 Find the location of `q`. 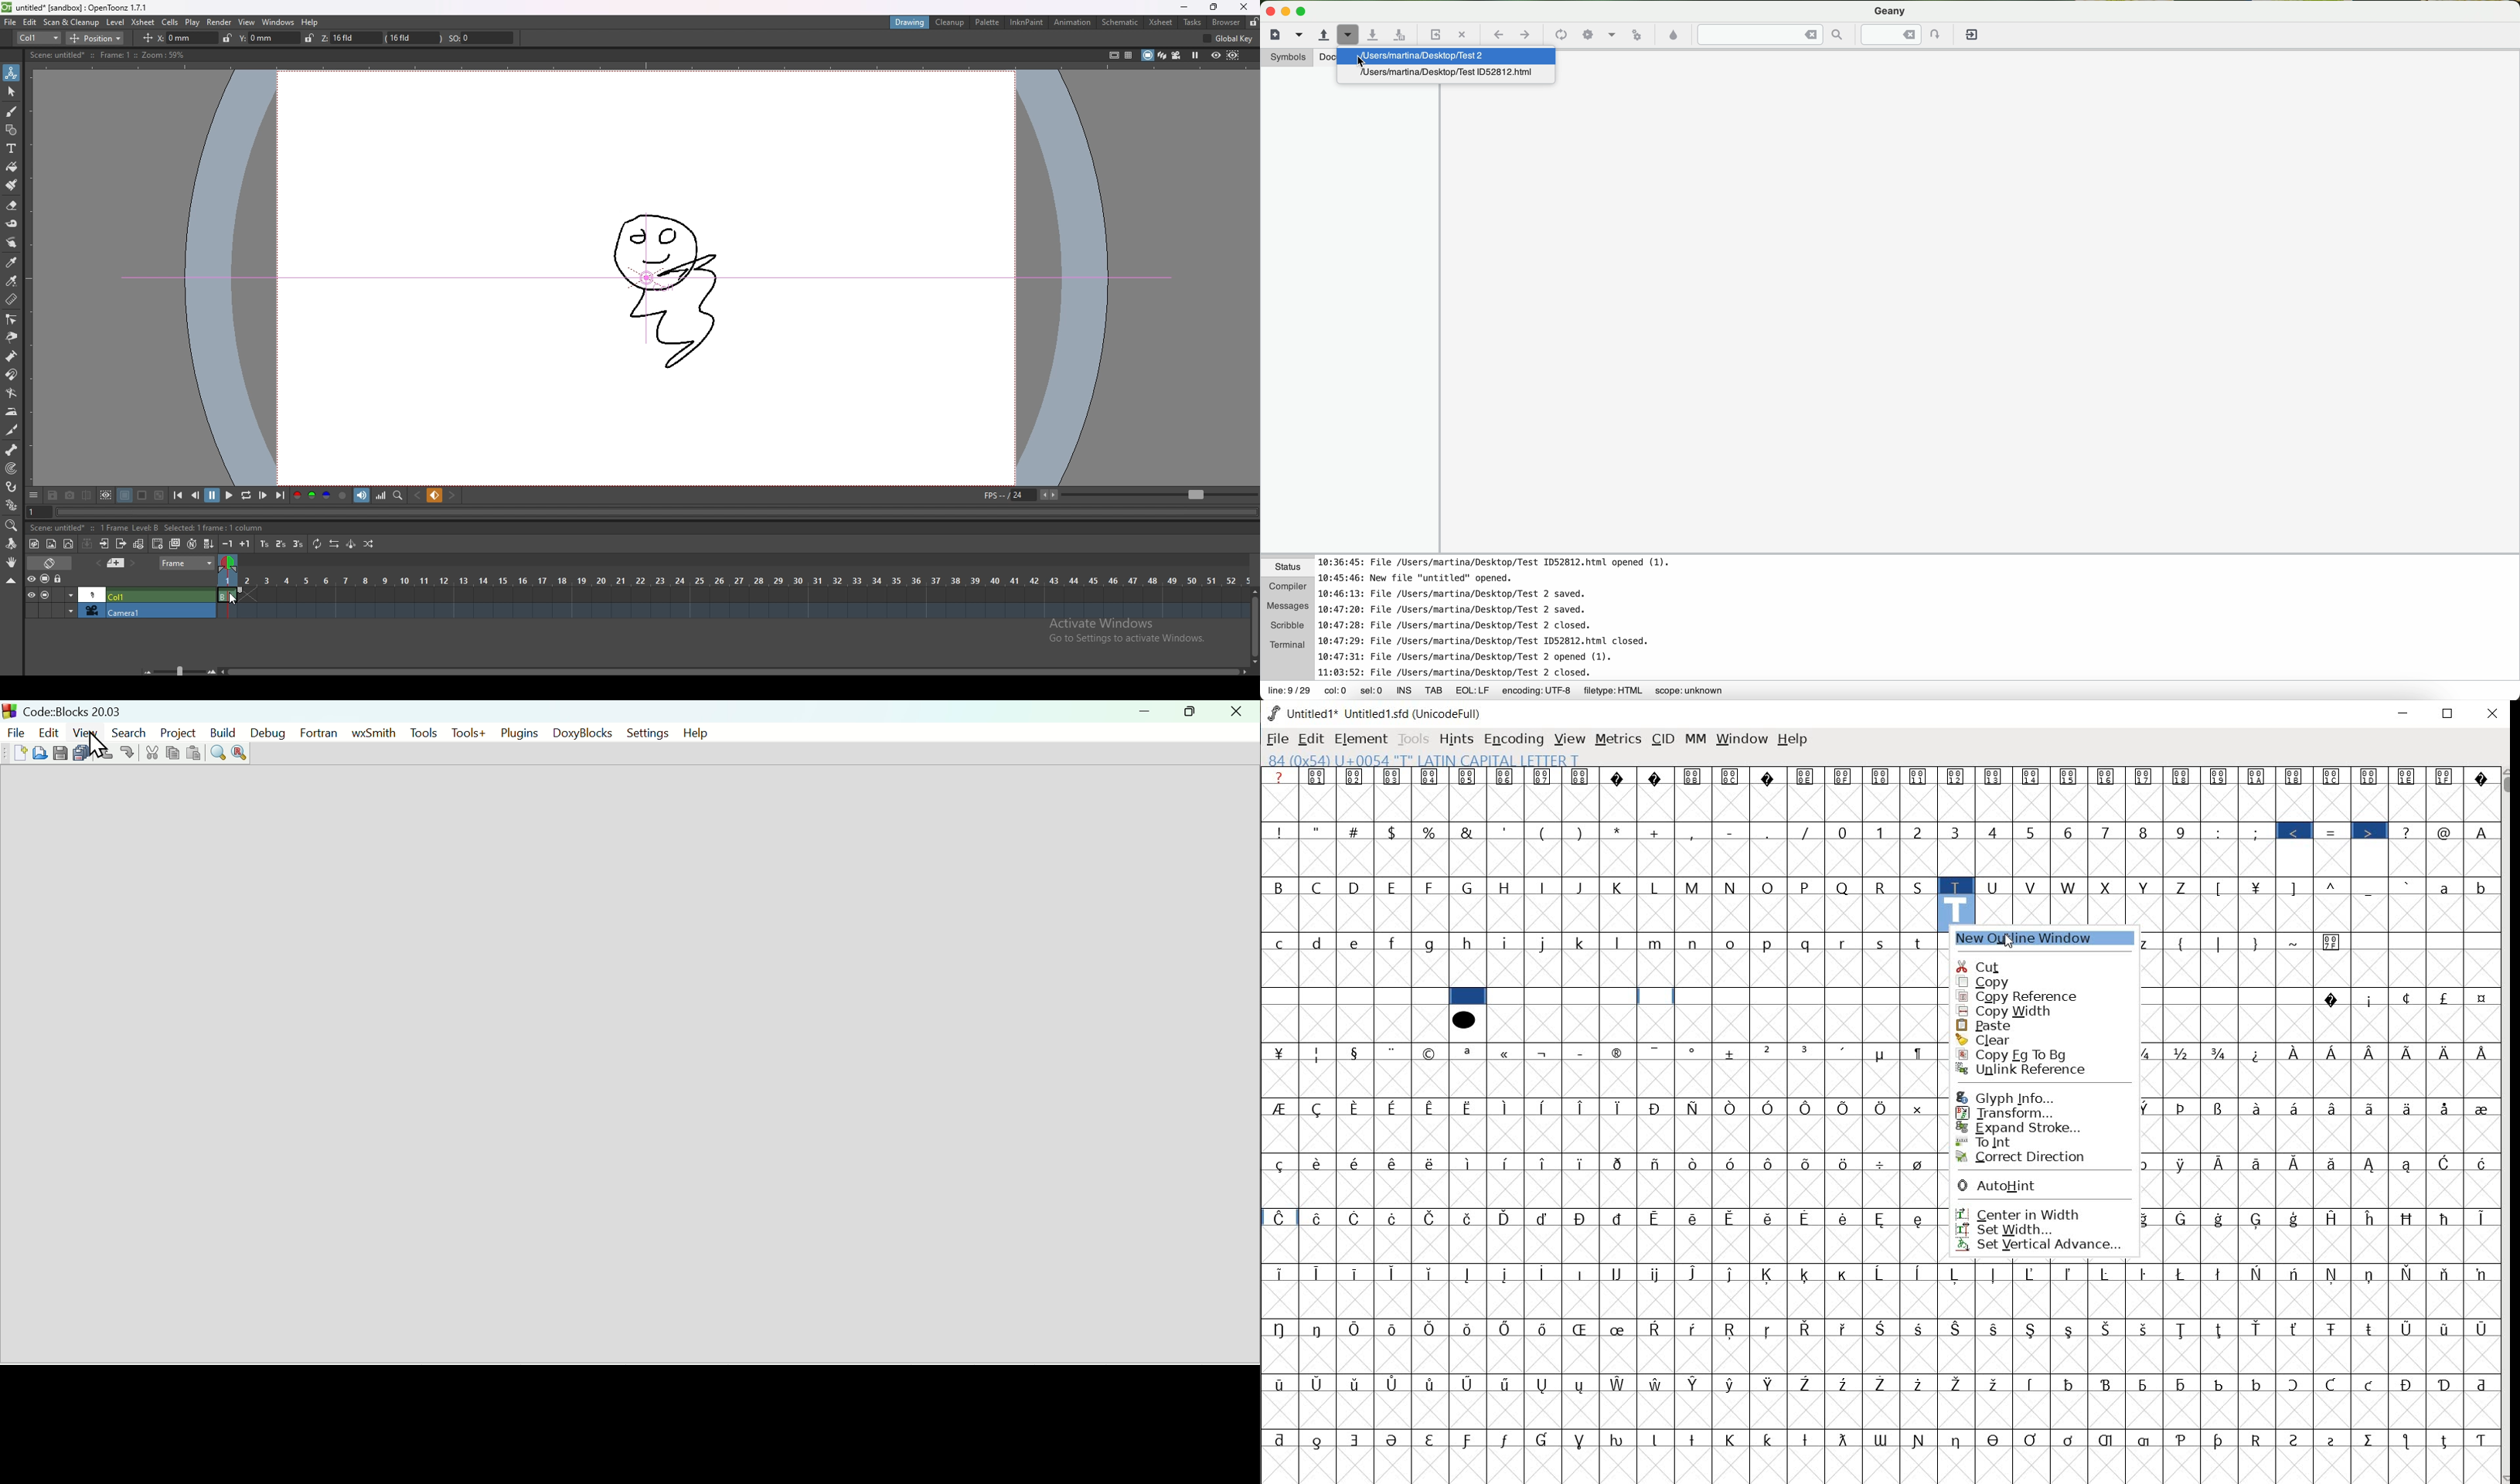

q is located at coordinates (1806, 943).